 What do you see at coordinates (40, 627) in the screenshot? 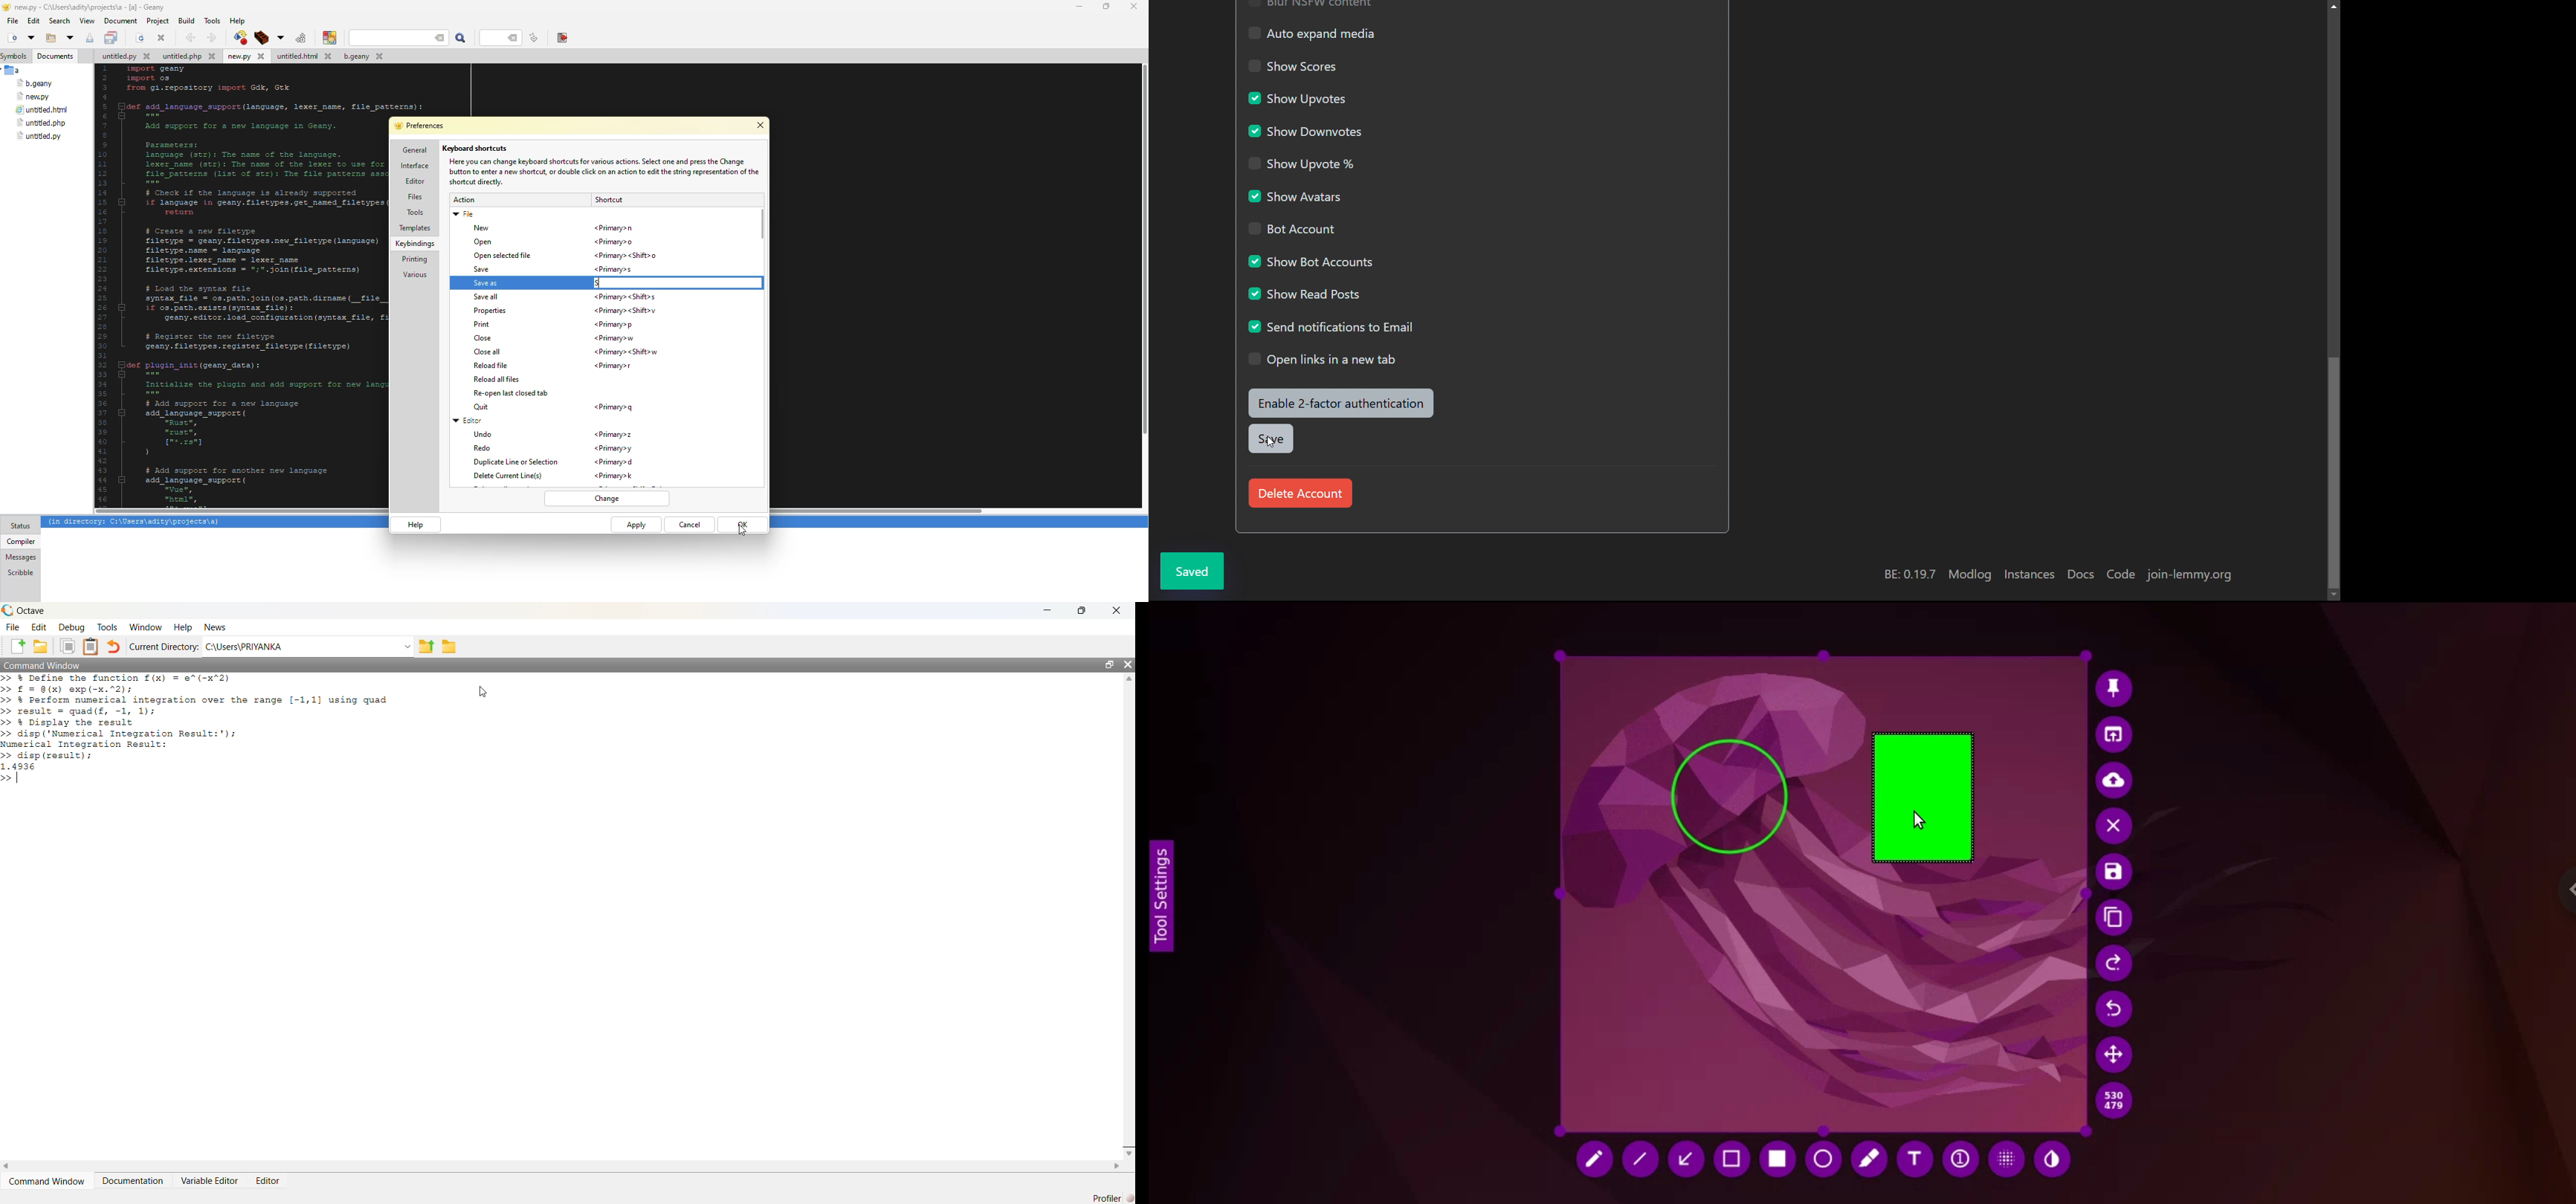
I see `Edit` at bounding box center [40, 627].